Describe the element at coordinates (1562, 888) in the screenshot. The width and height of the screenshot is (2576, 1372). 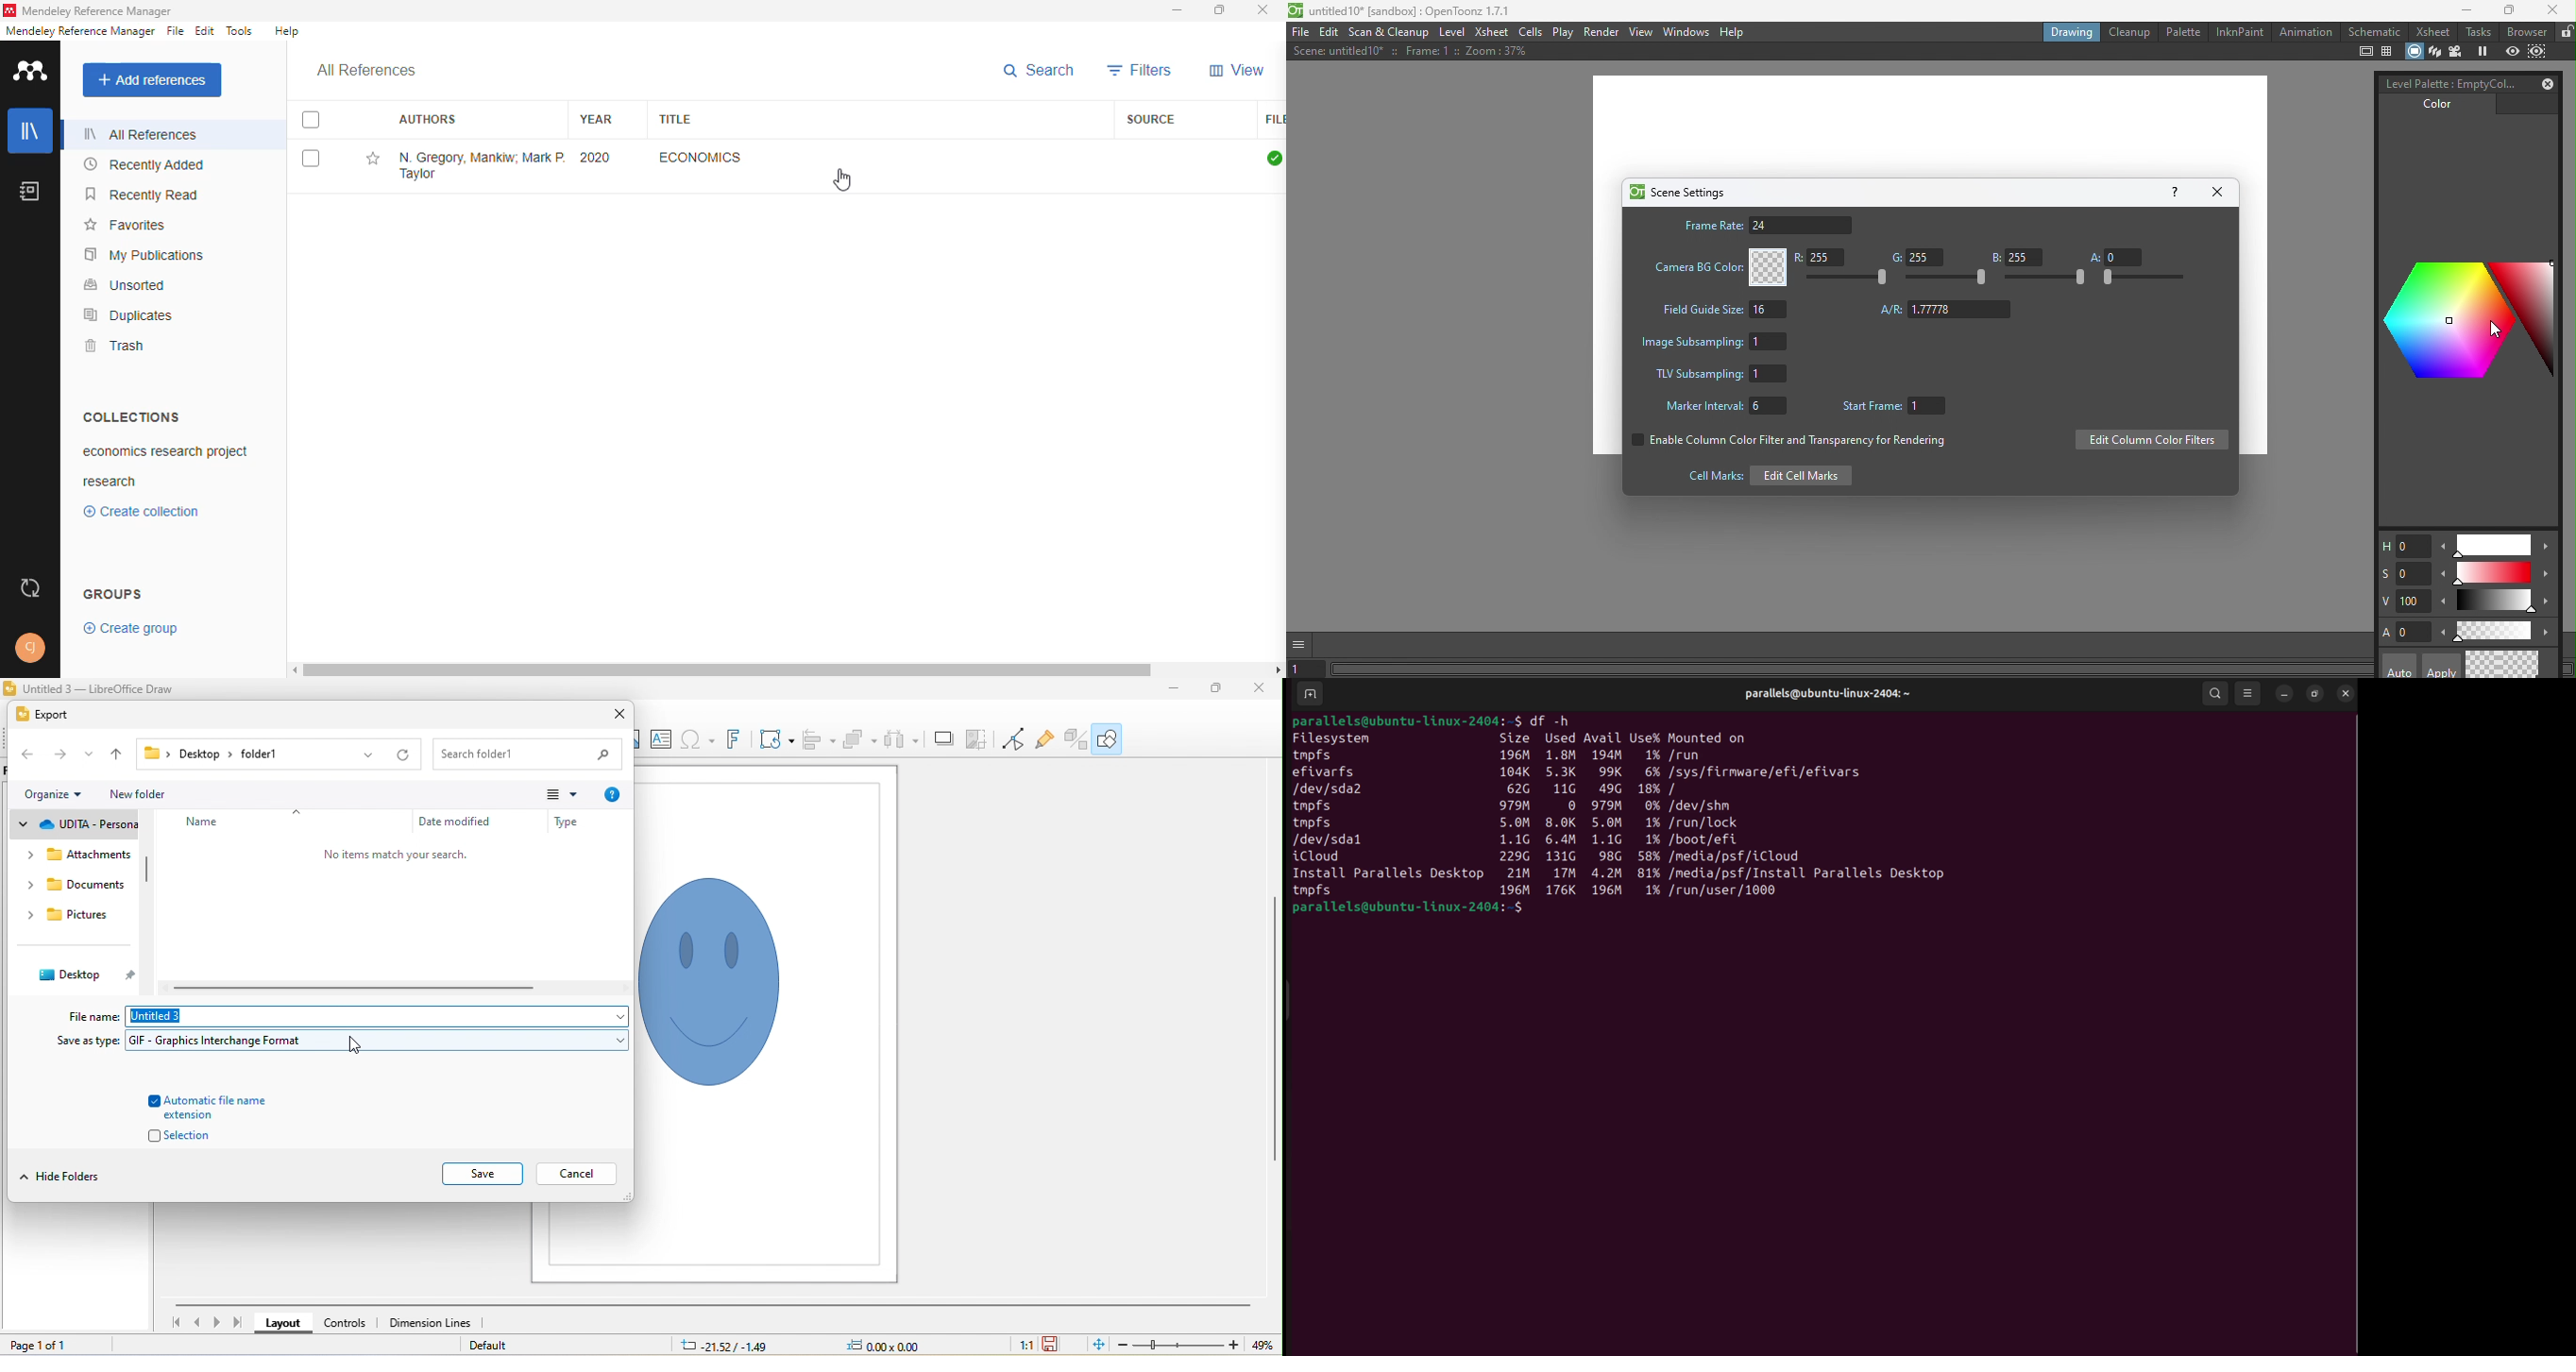
I see `176k` at that location.